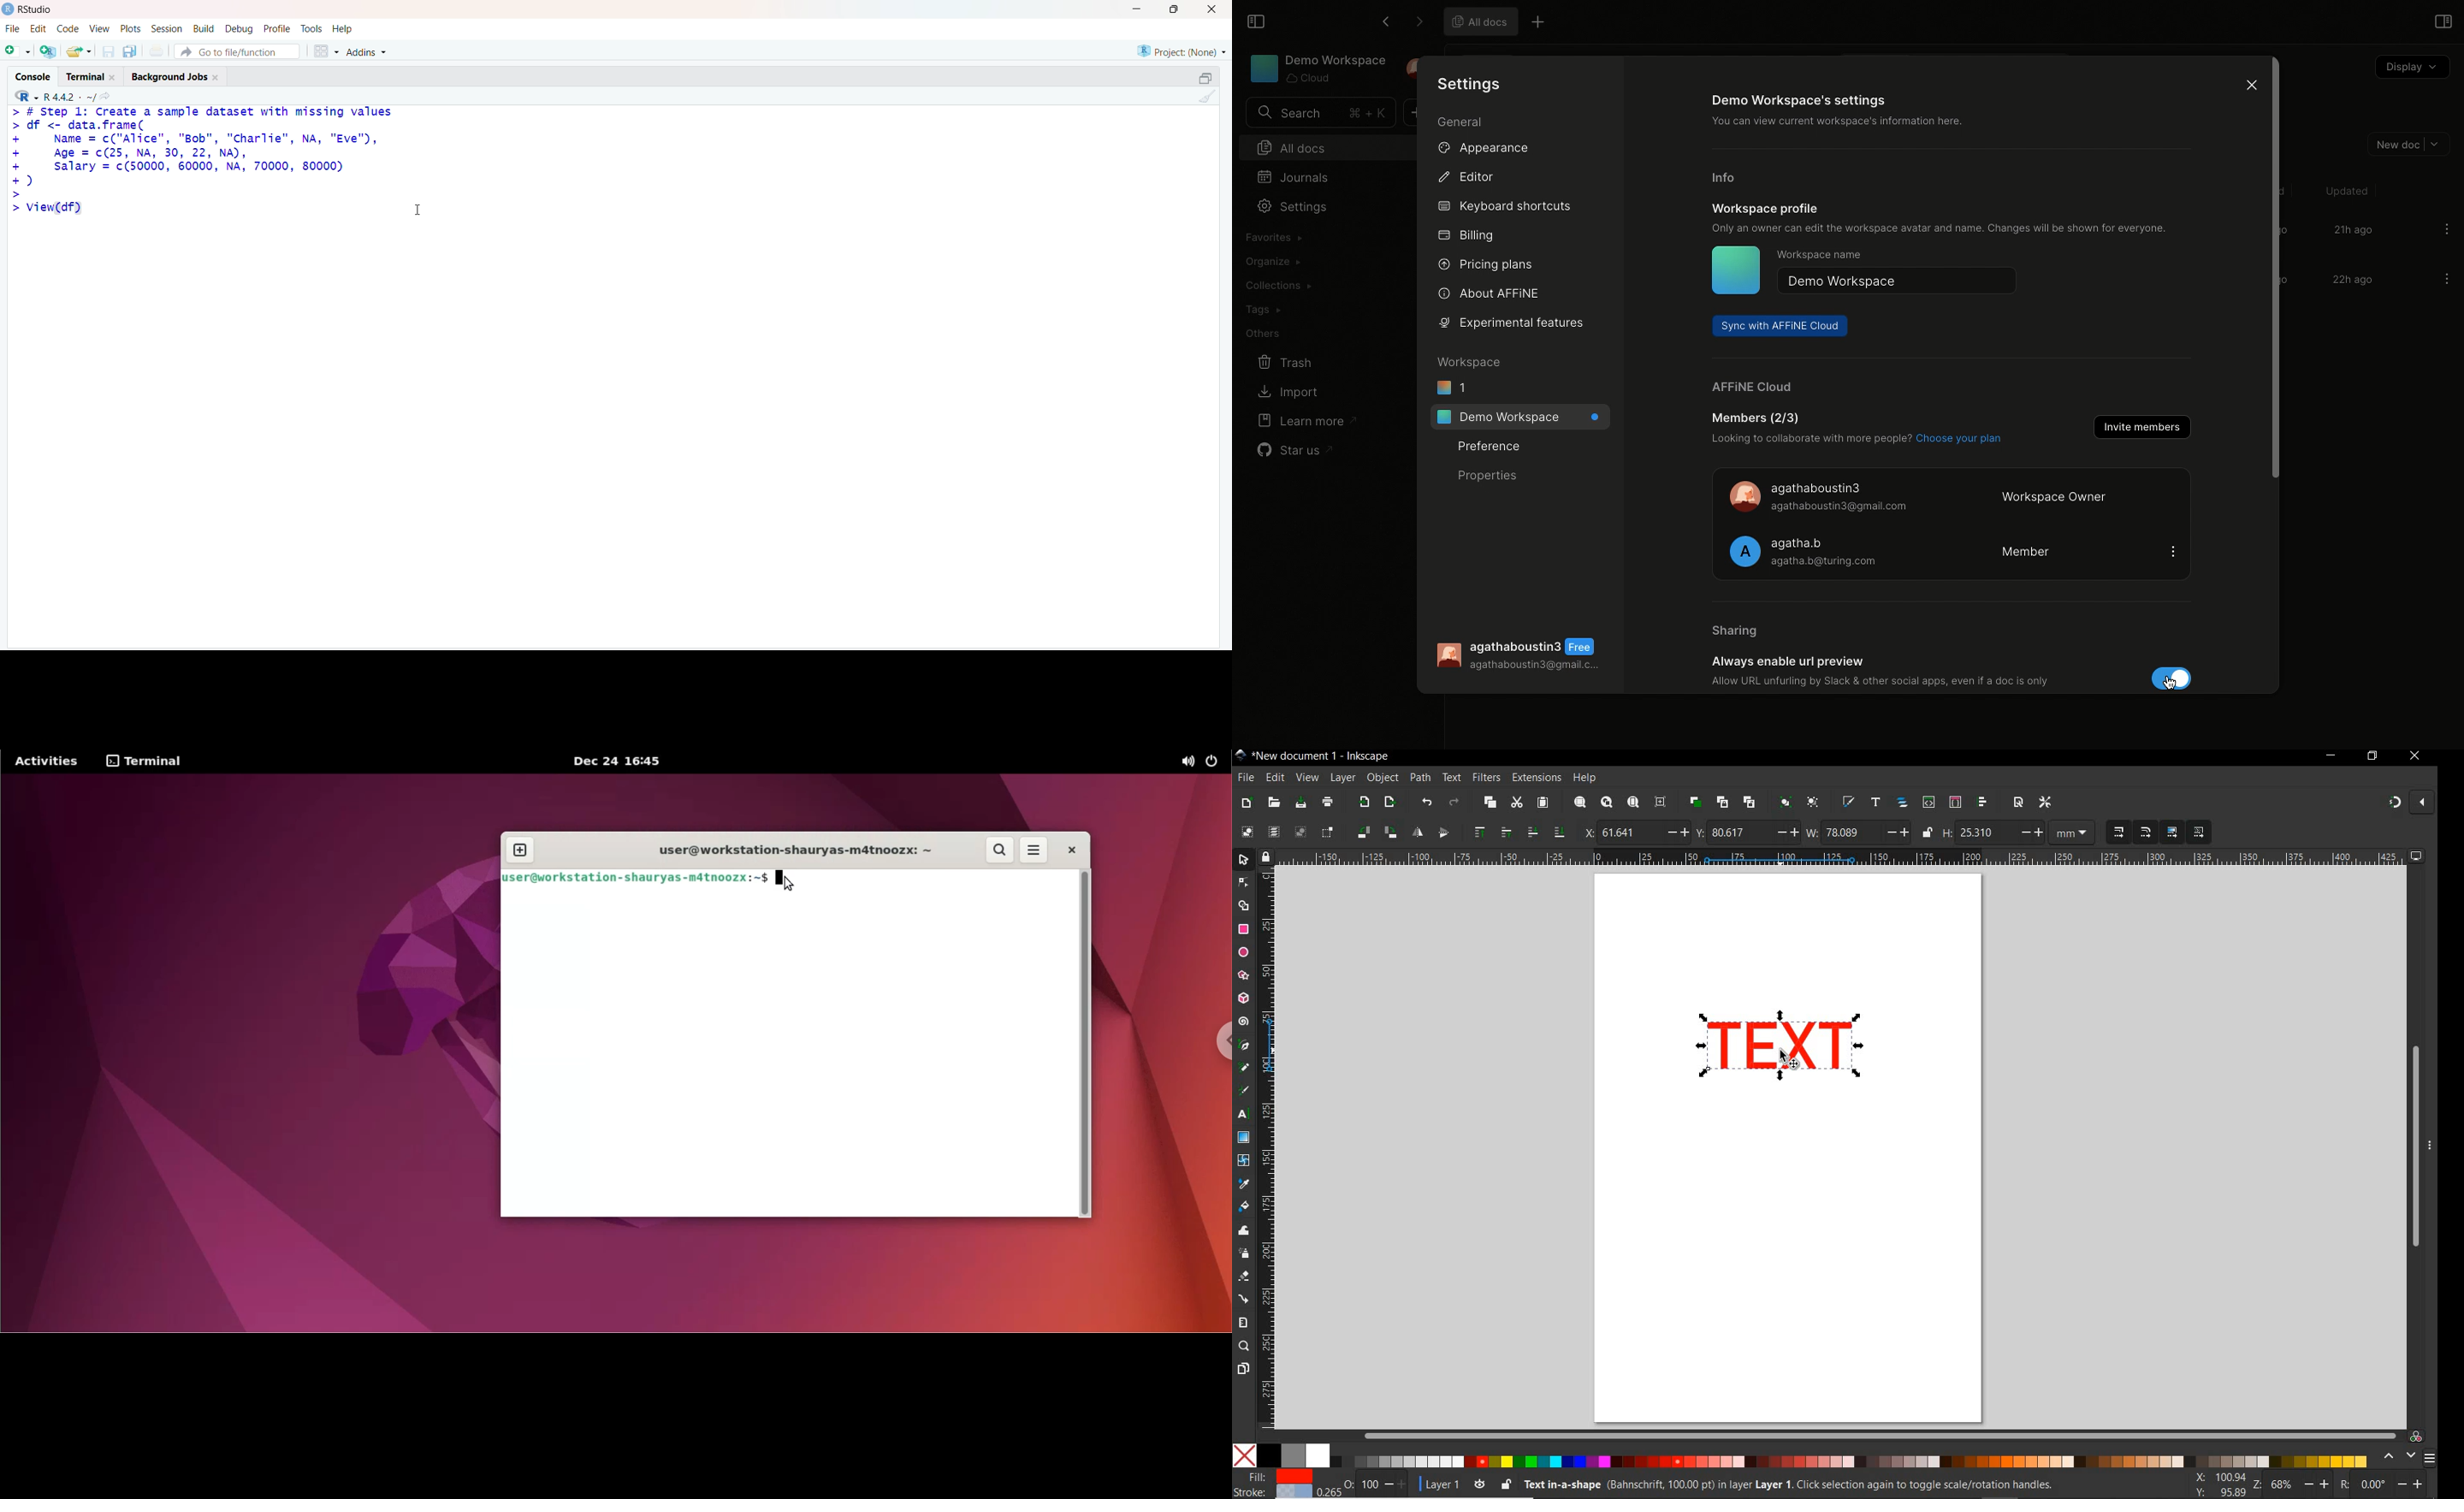  What do you see at coordinates (1928, 803) in the screenshot?
I see `open xml editor` at bounding box center [1928, 803].